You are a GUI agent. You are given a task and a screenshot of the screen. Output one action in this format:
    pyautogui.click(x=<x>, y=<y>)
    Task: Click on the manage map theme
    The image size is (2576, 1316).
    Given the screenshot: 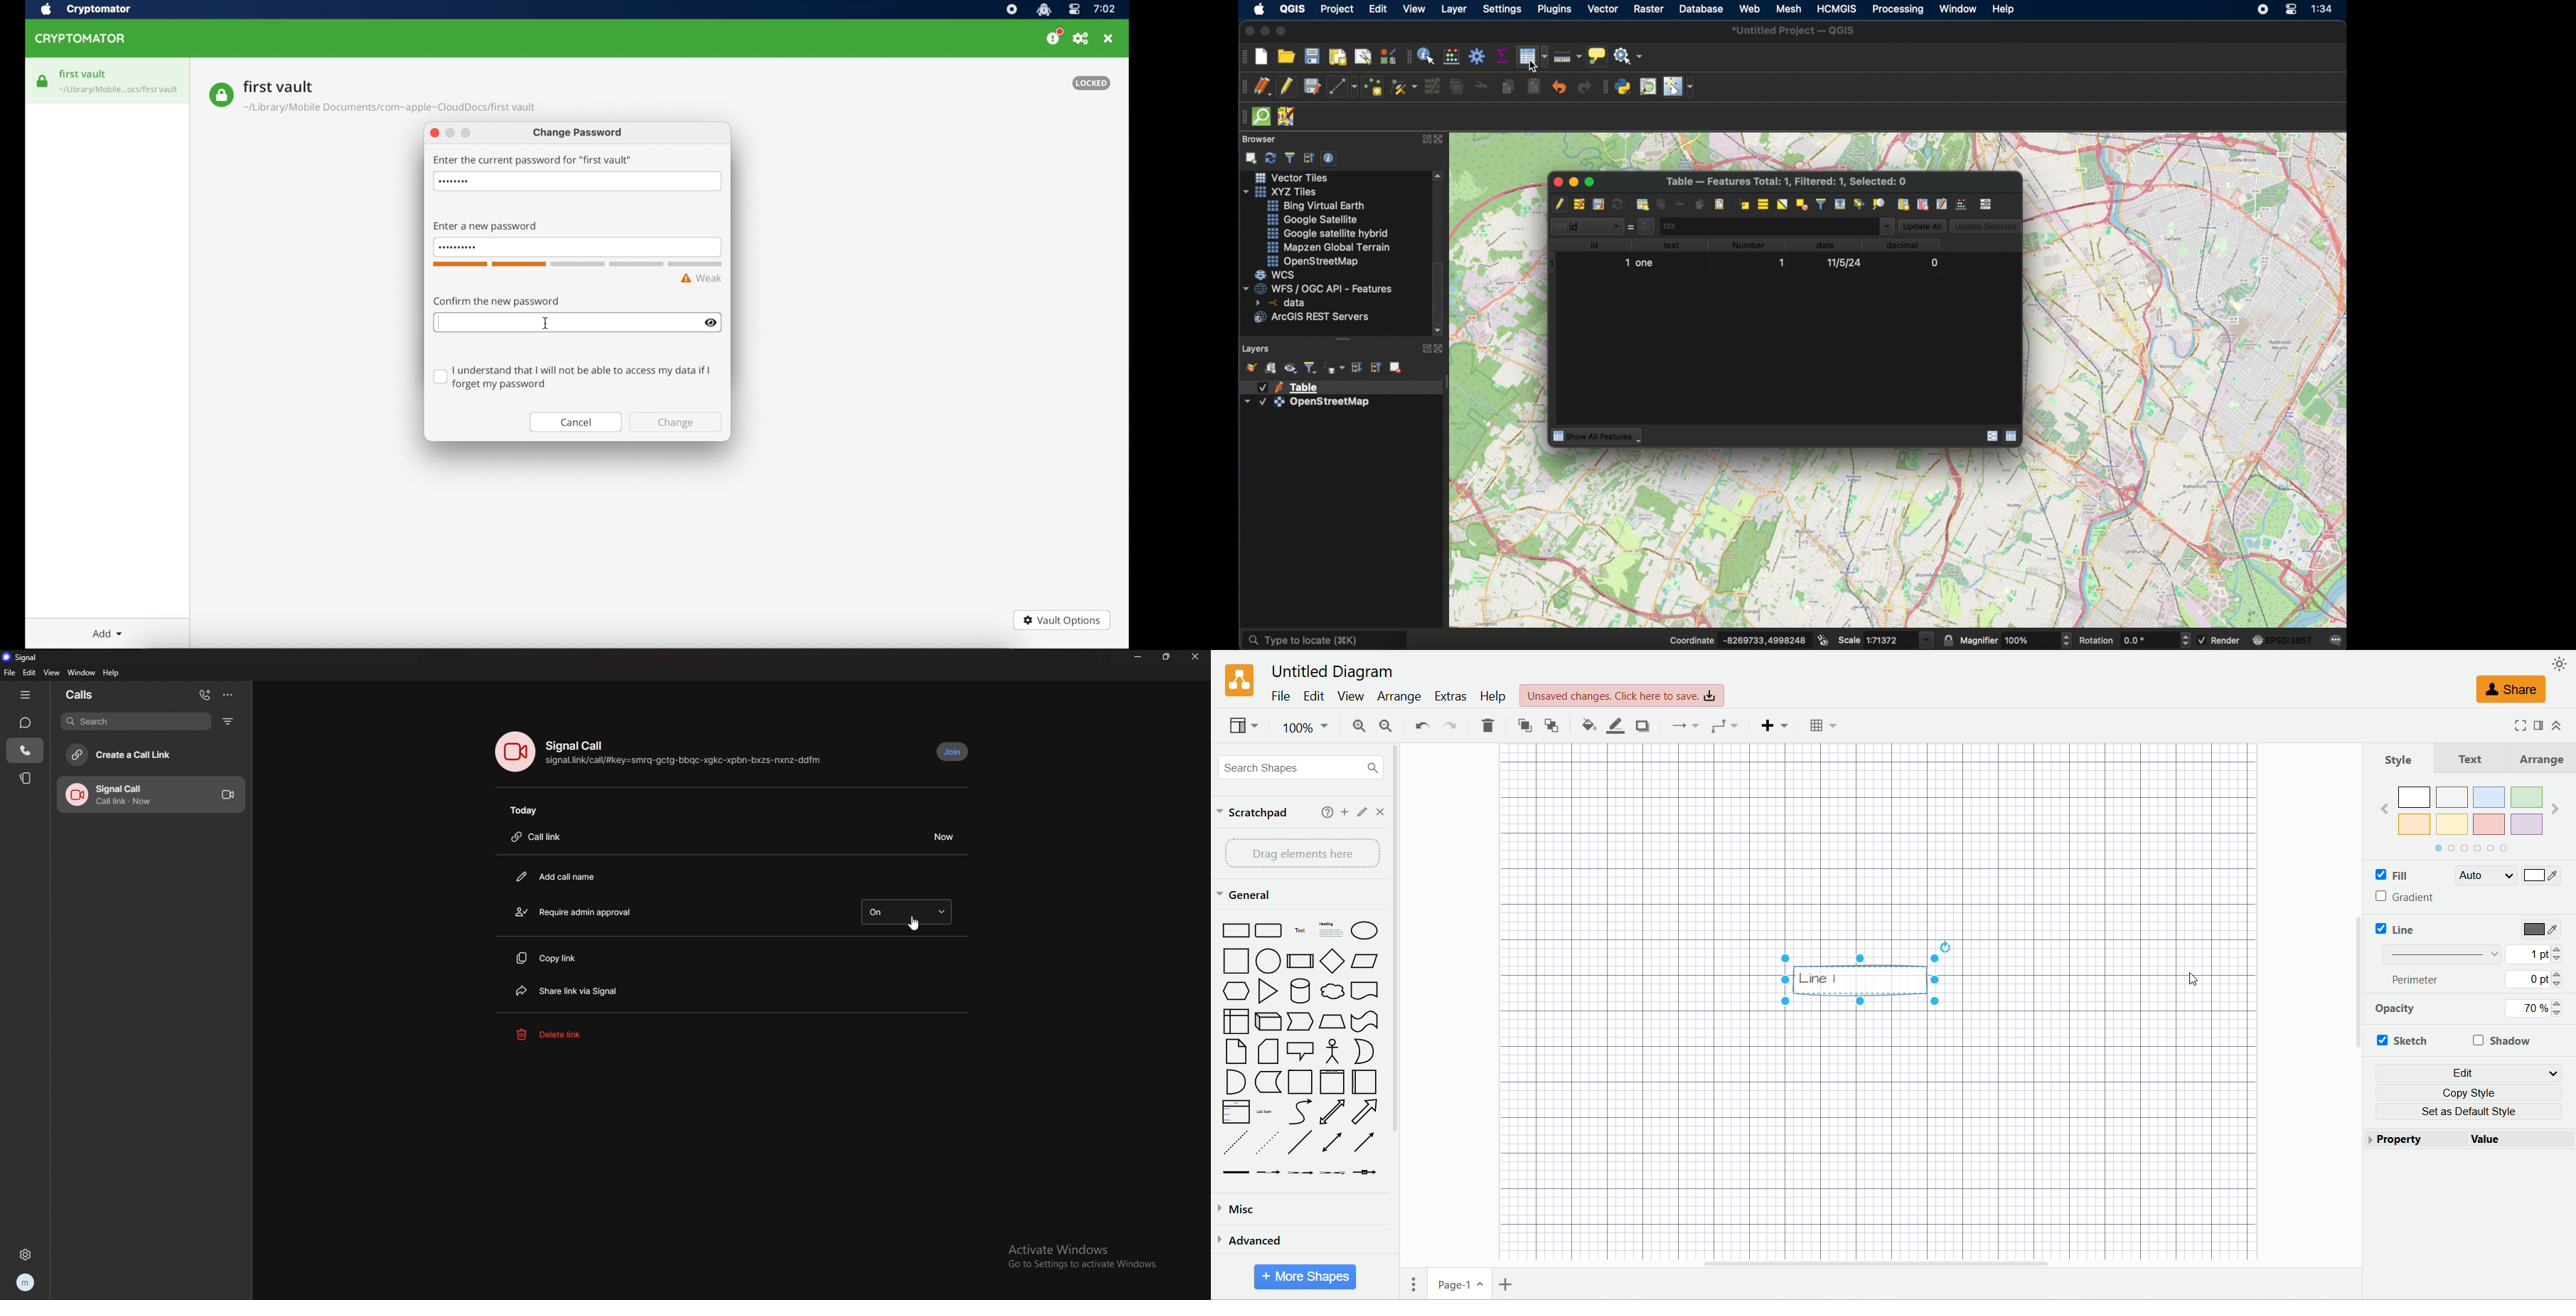 What is the action you would take?
    pyautogui.click(x=1291, y=367)
    